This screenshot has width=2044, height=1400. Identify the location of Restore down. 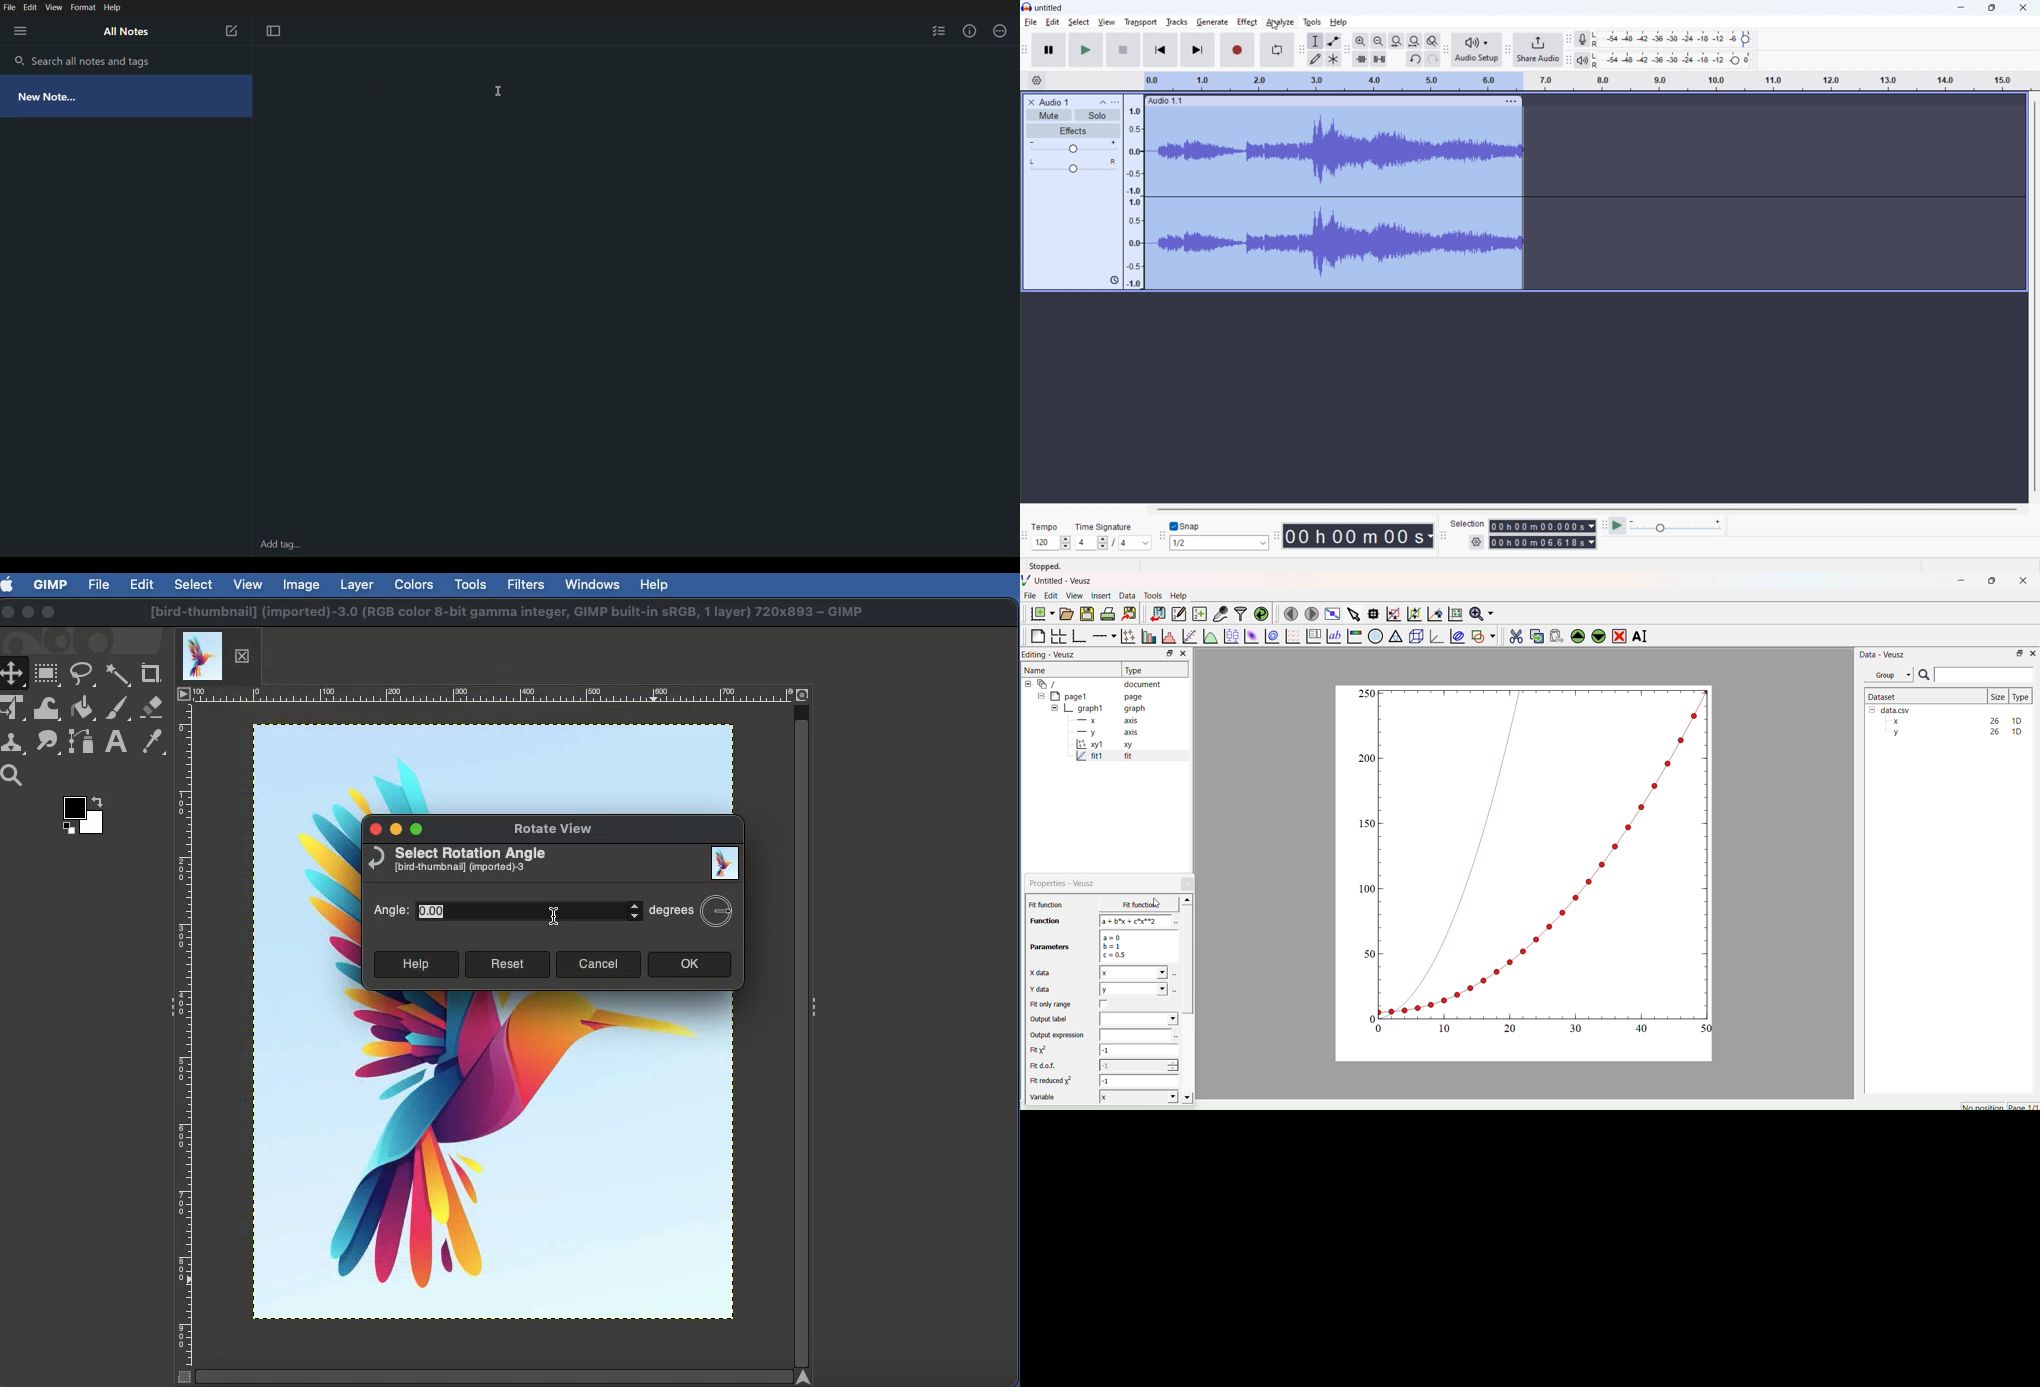
(1167, 654).